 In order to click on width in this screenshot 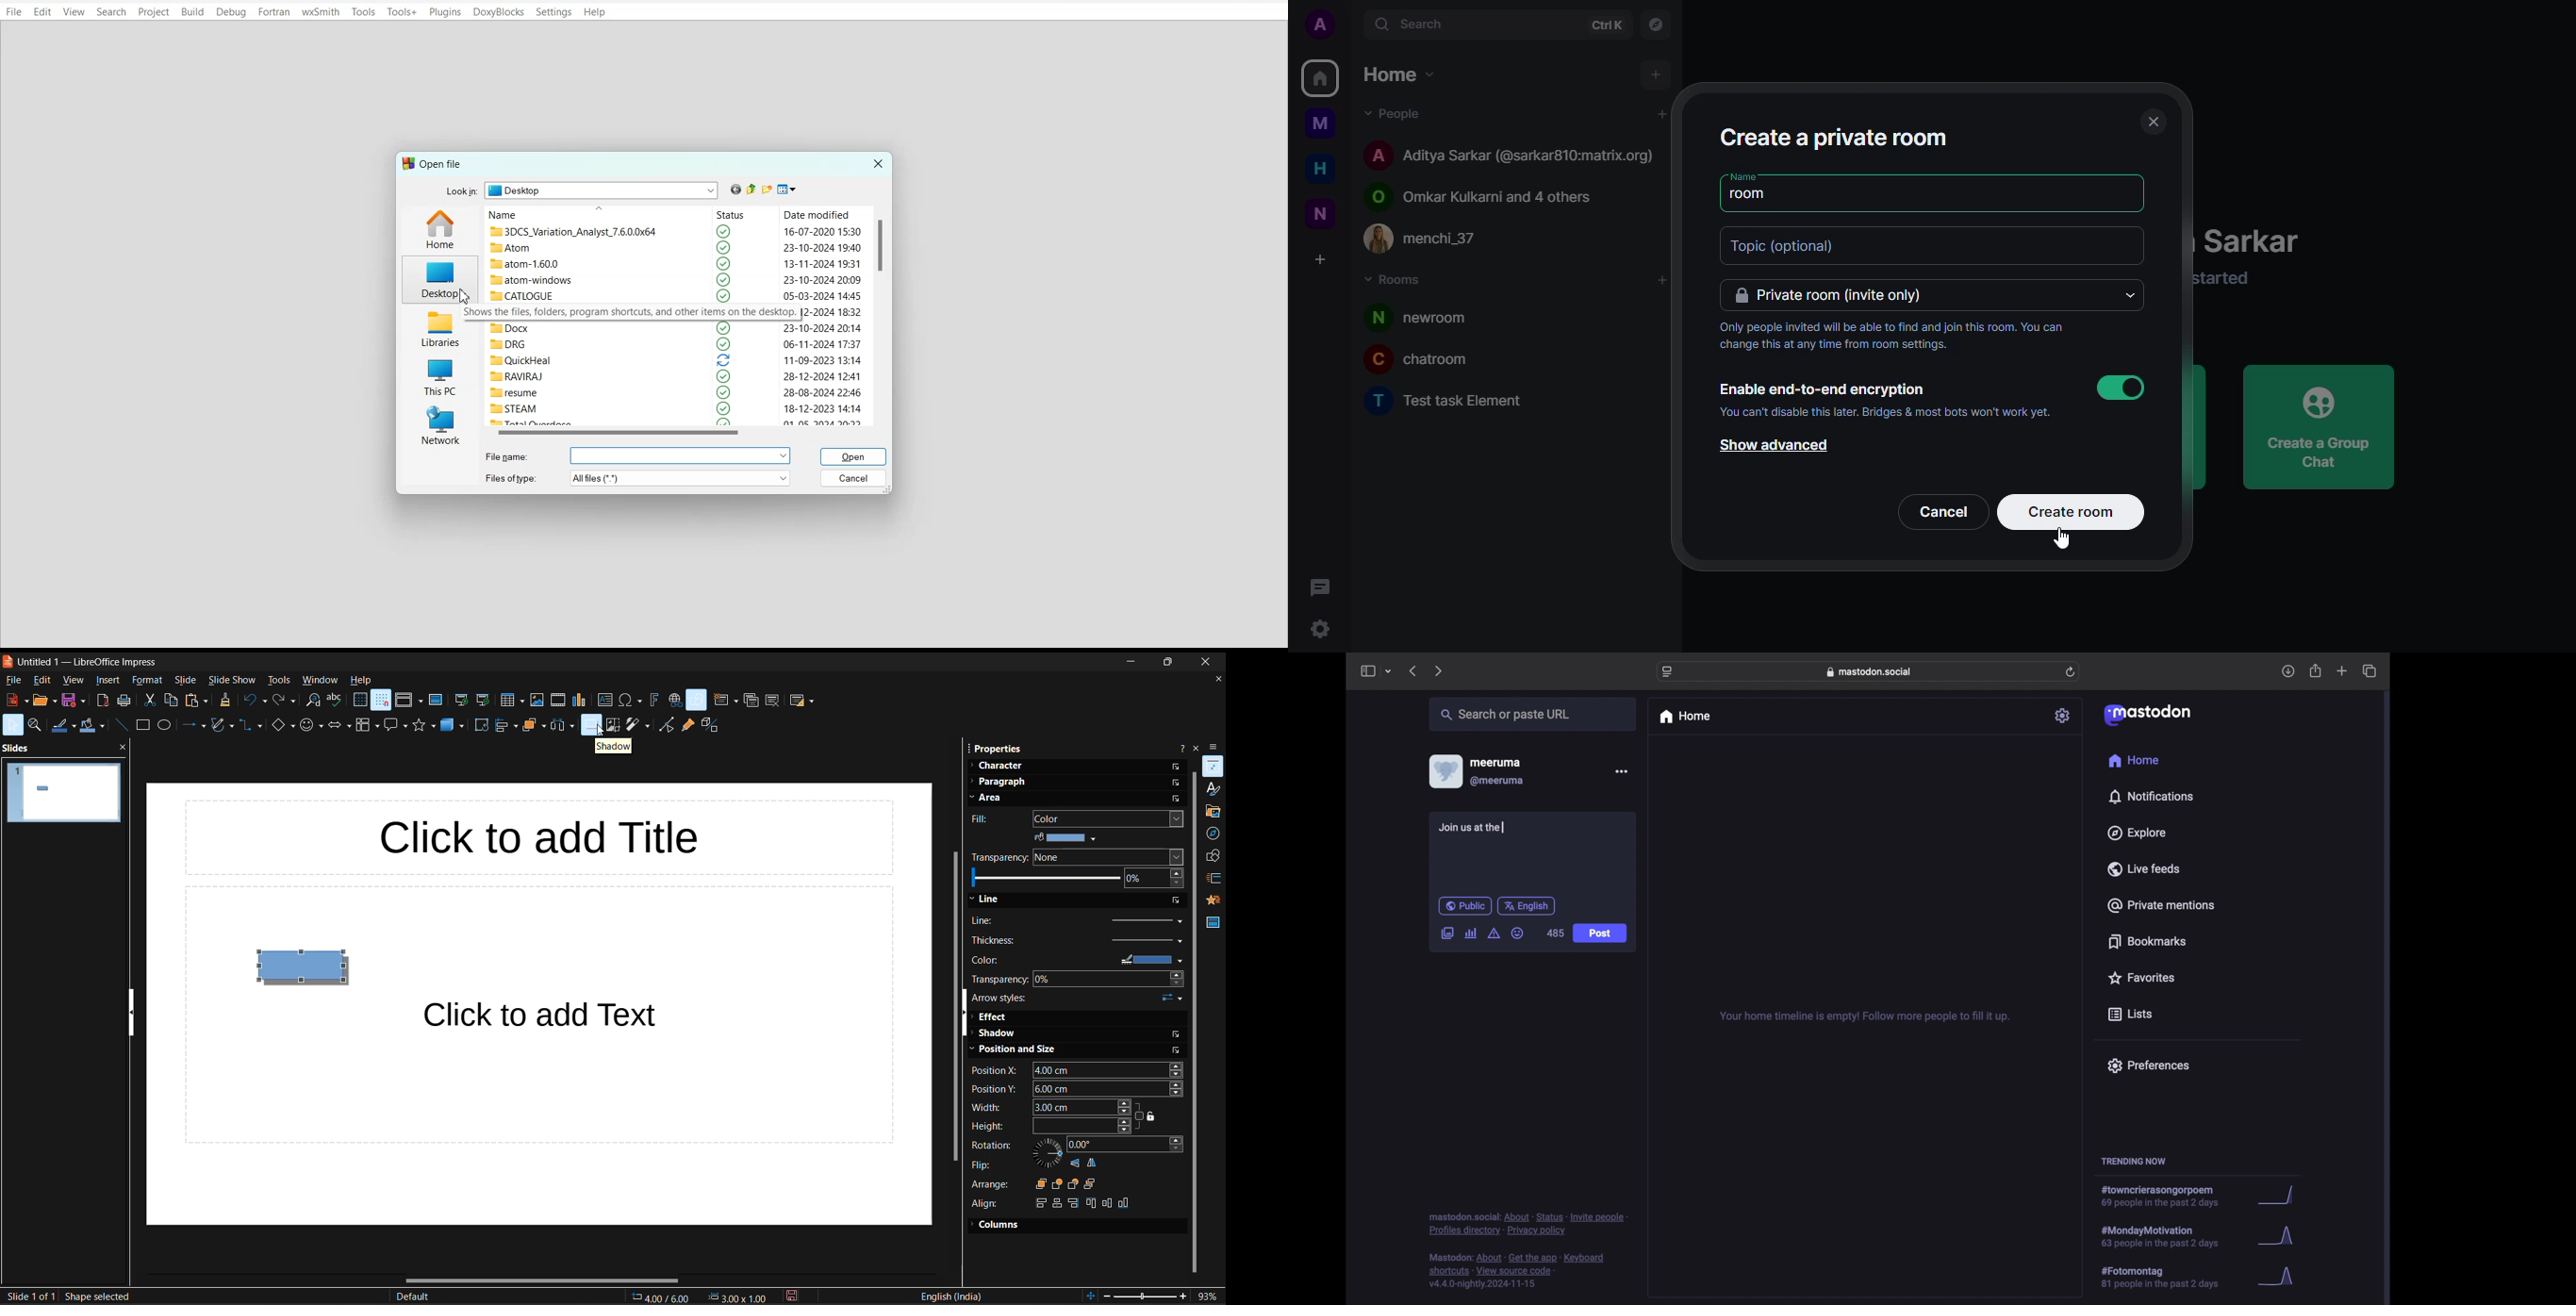, I will do `click(1054, 1106)`.